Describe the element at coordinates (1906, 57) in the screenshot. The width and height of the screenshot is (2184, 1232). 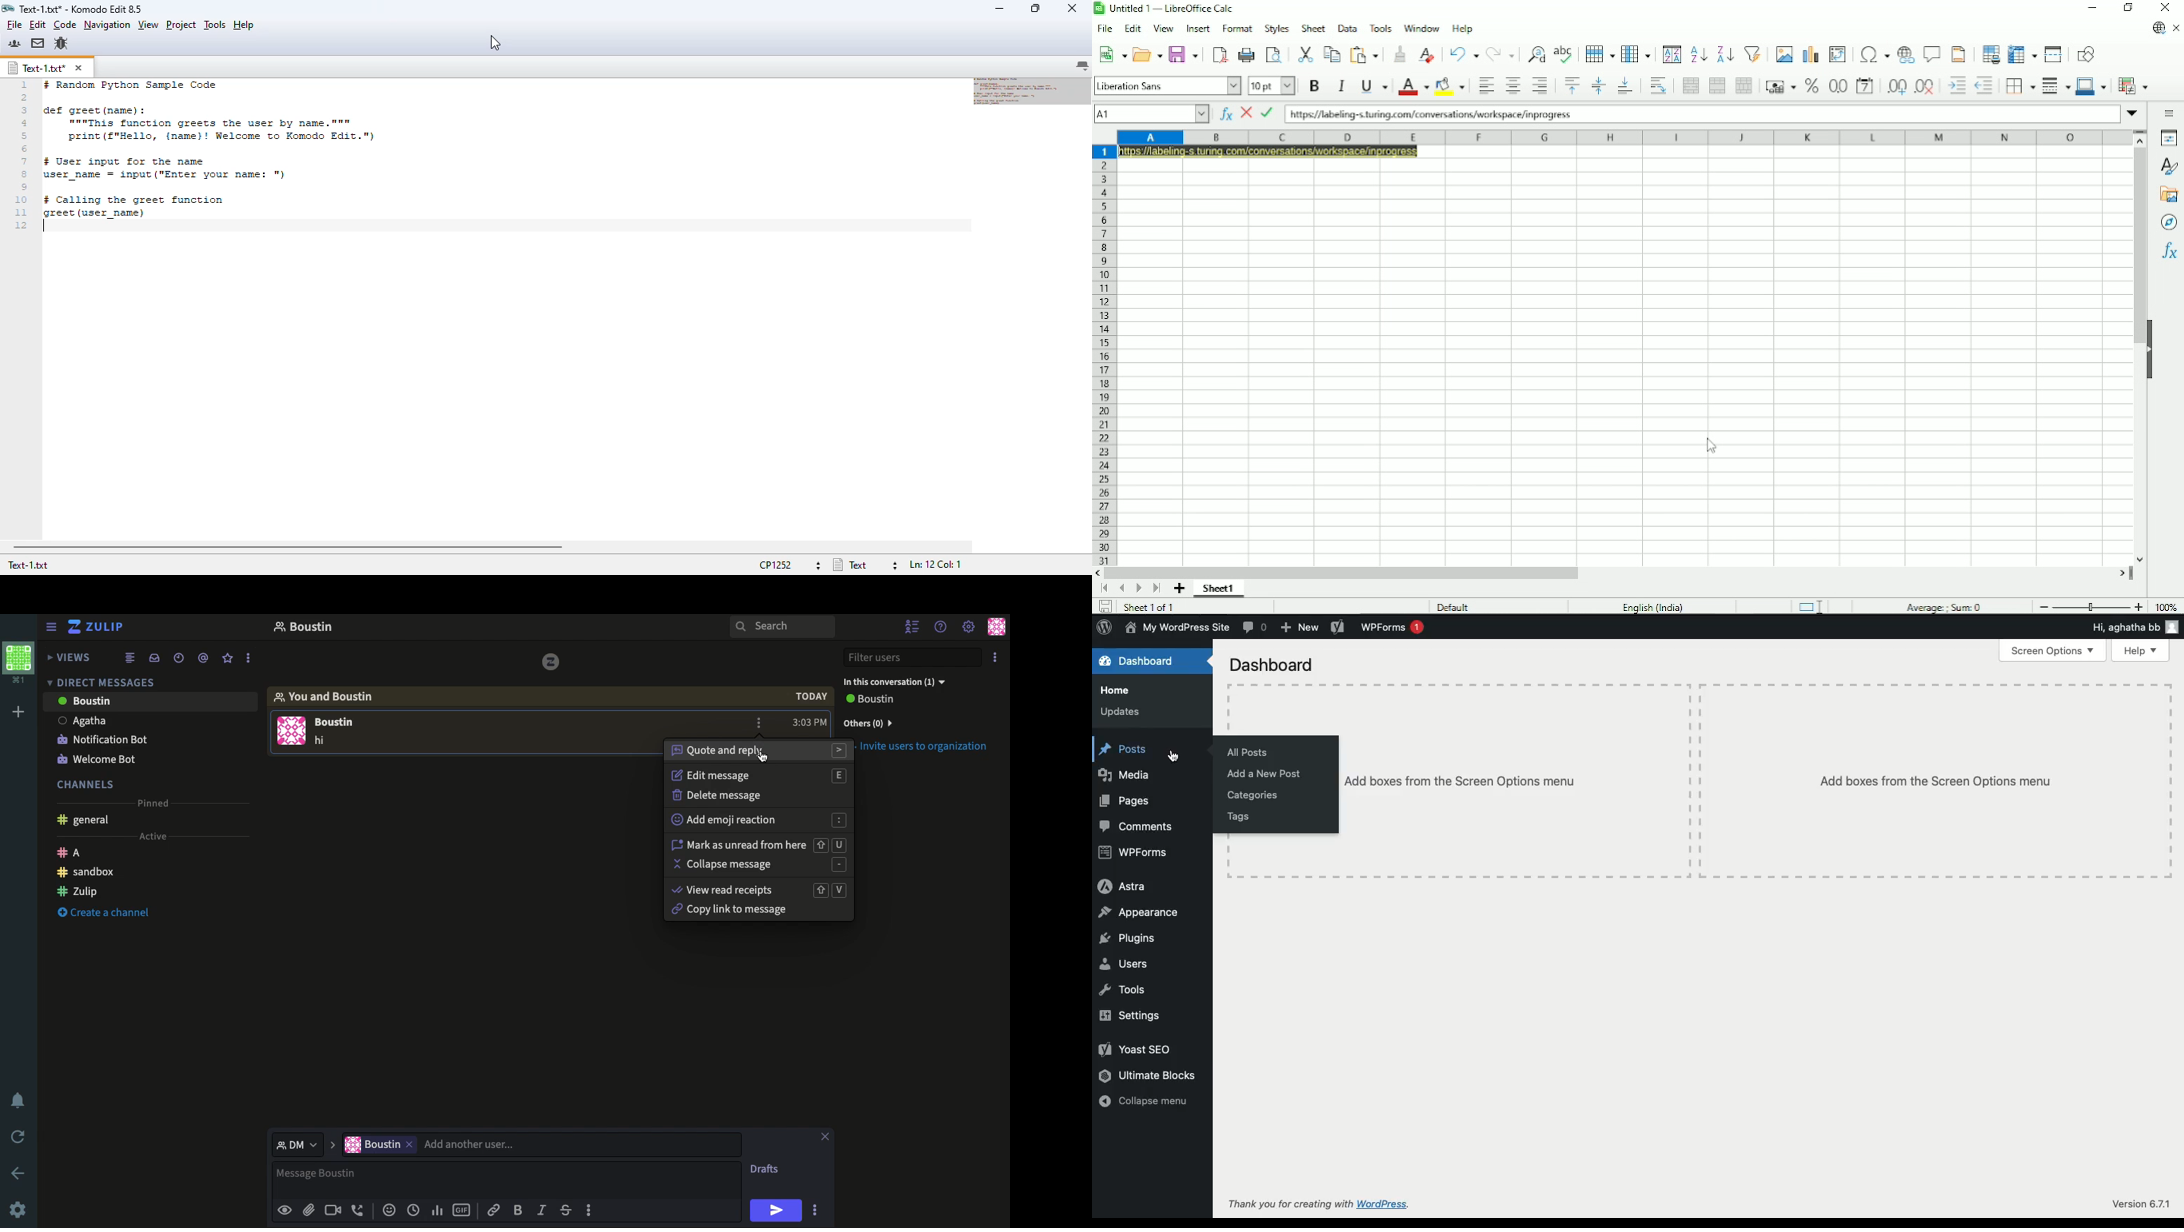
I see `Insert hyperlink` at that location.